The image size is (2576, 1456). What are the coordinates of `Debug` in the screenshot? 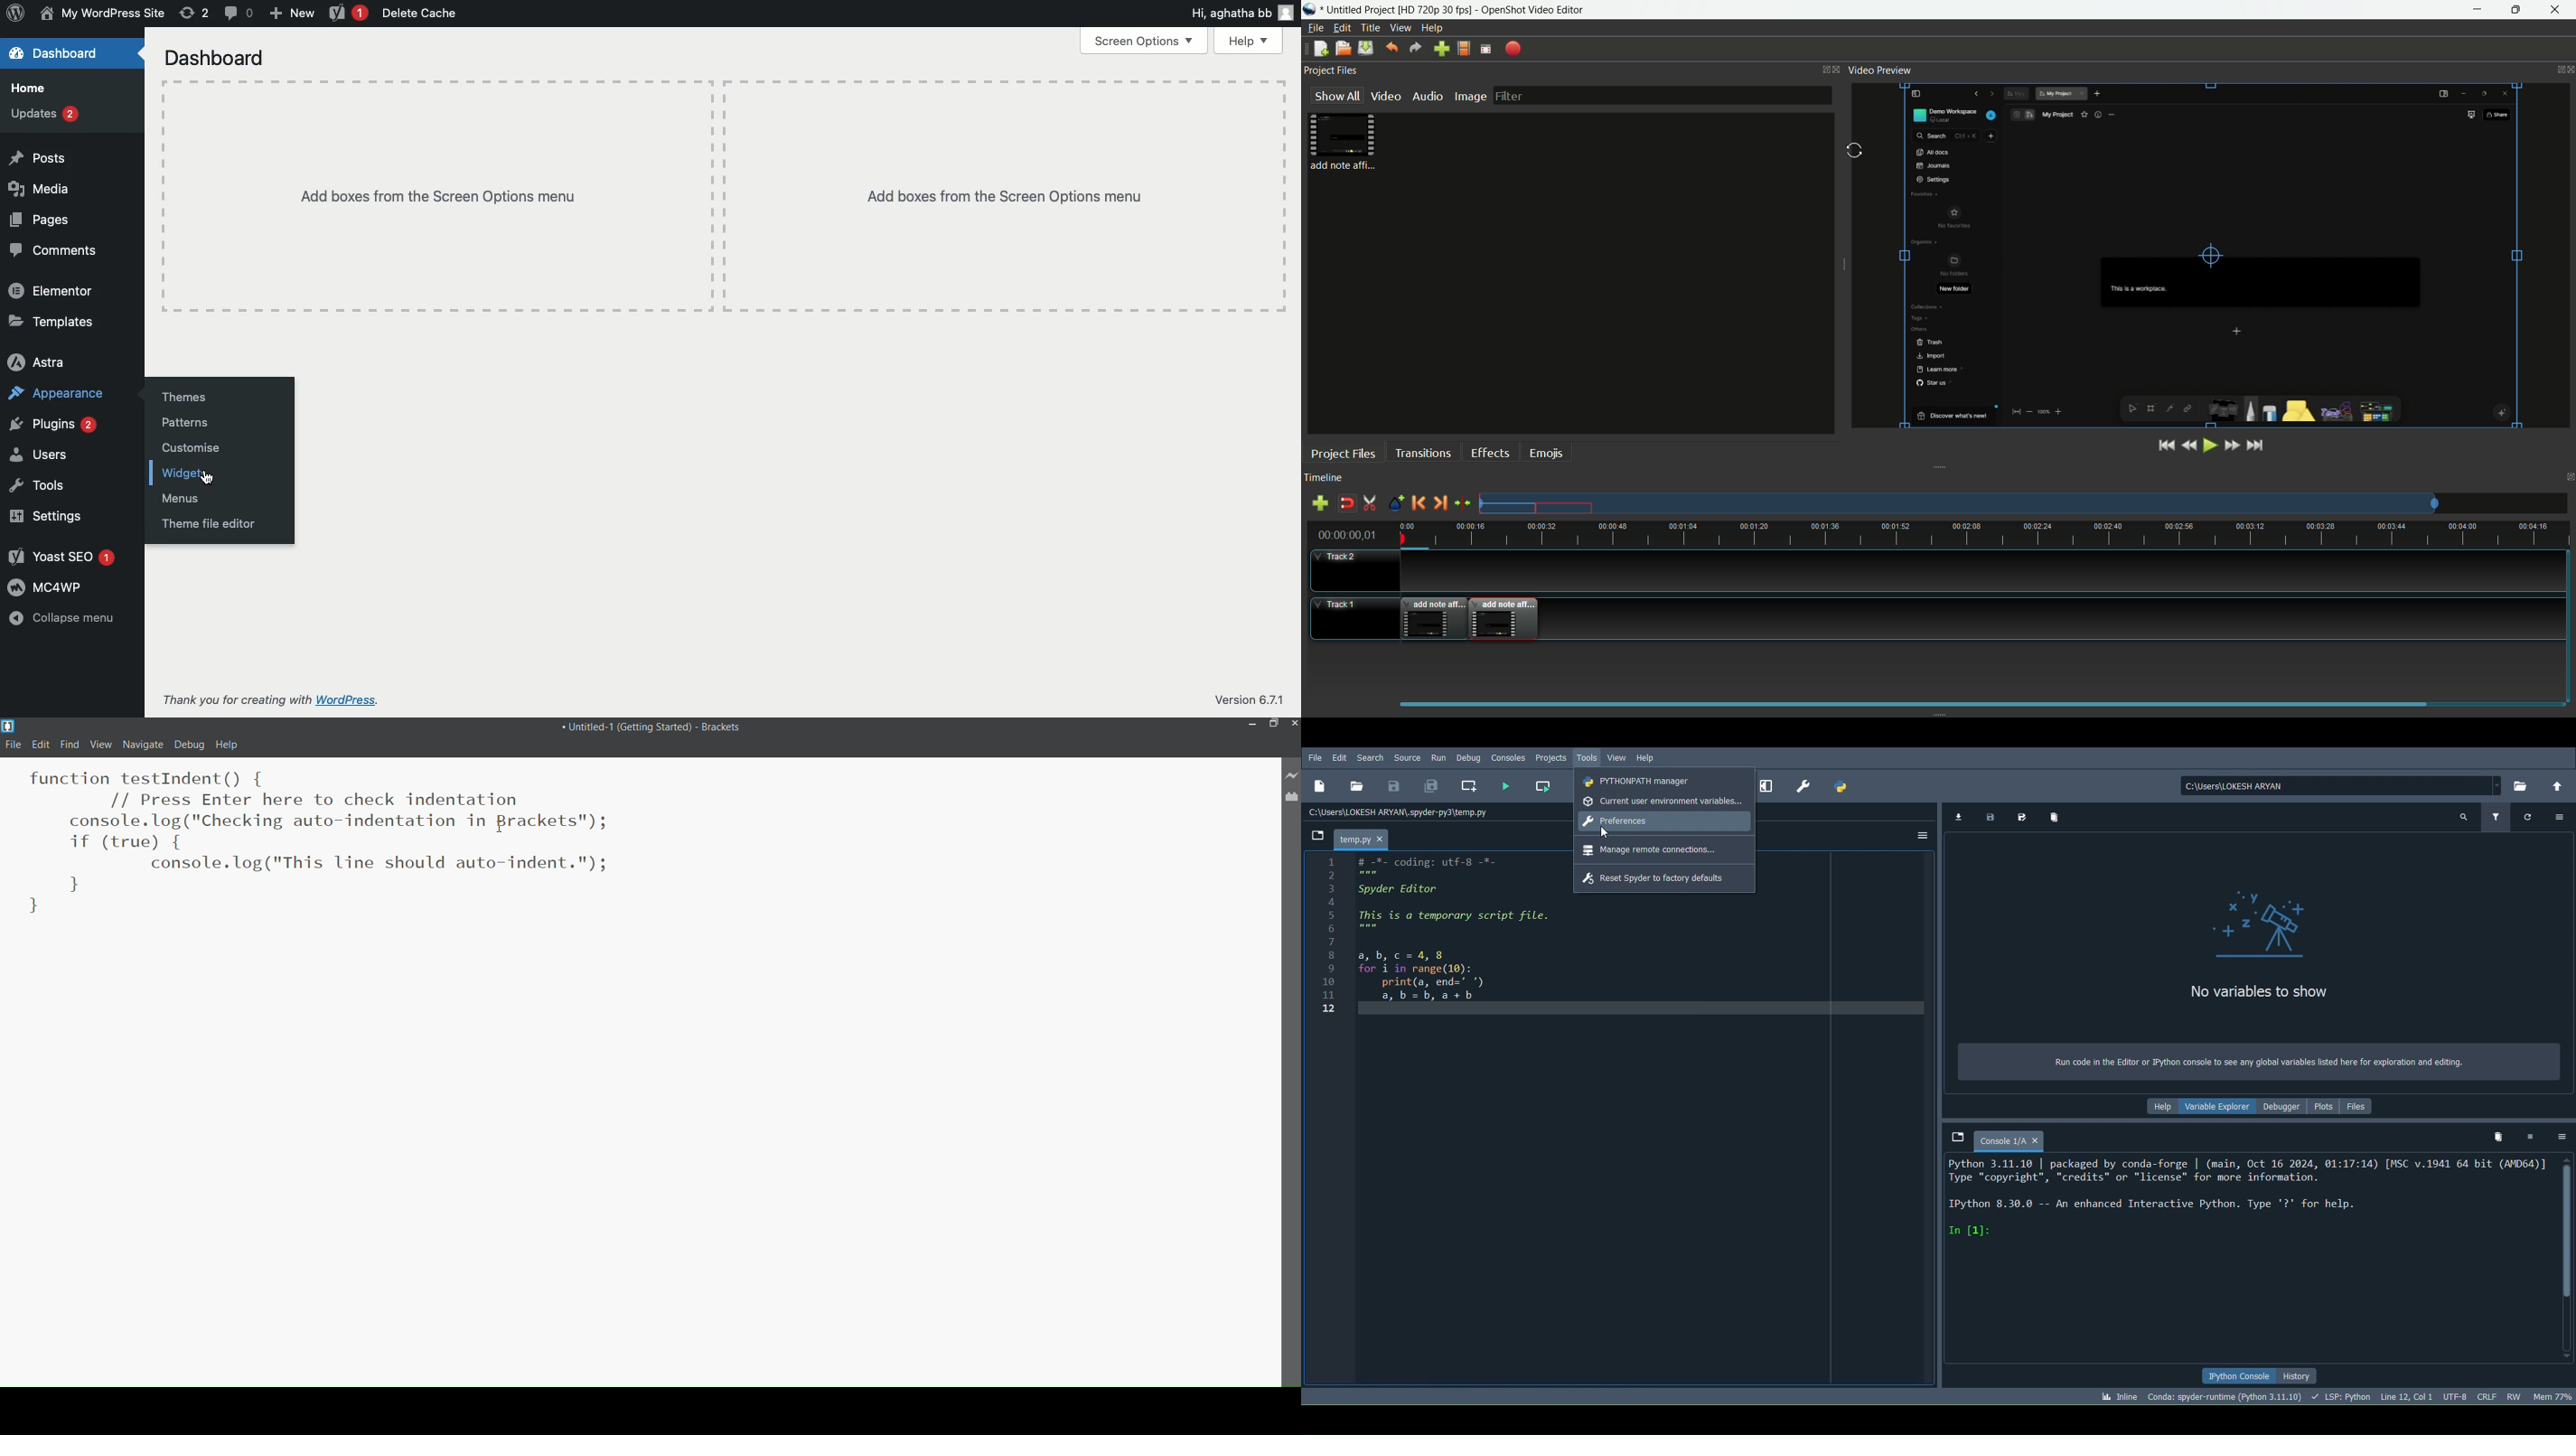 It's located at (1469, 759).